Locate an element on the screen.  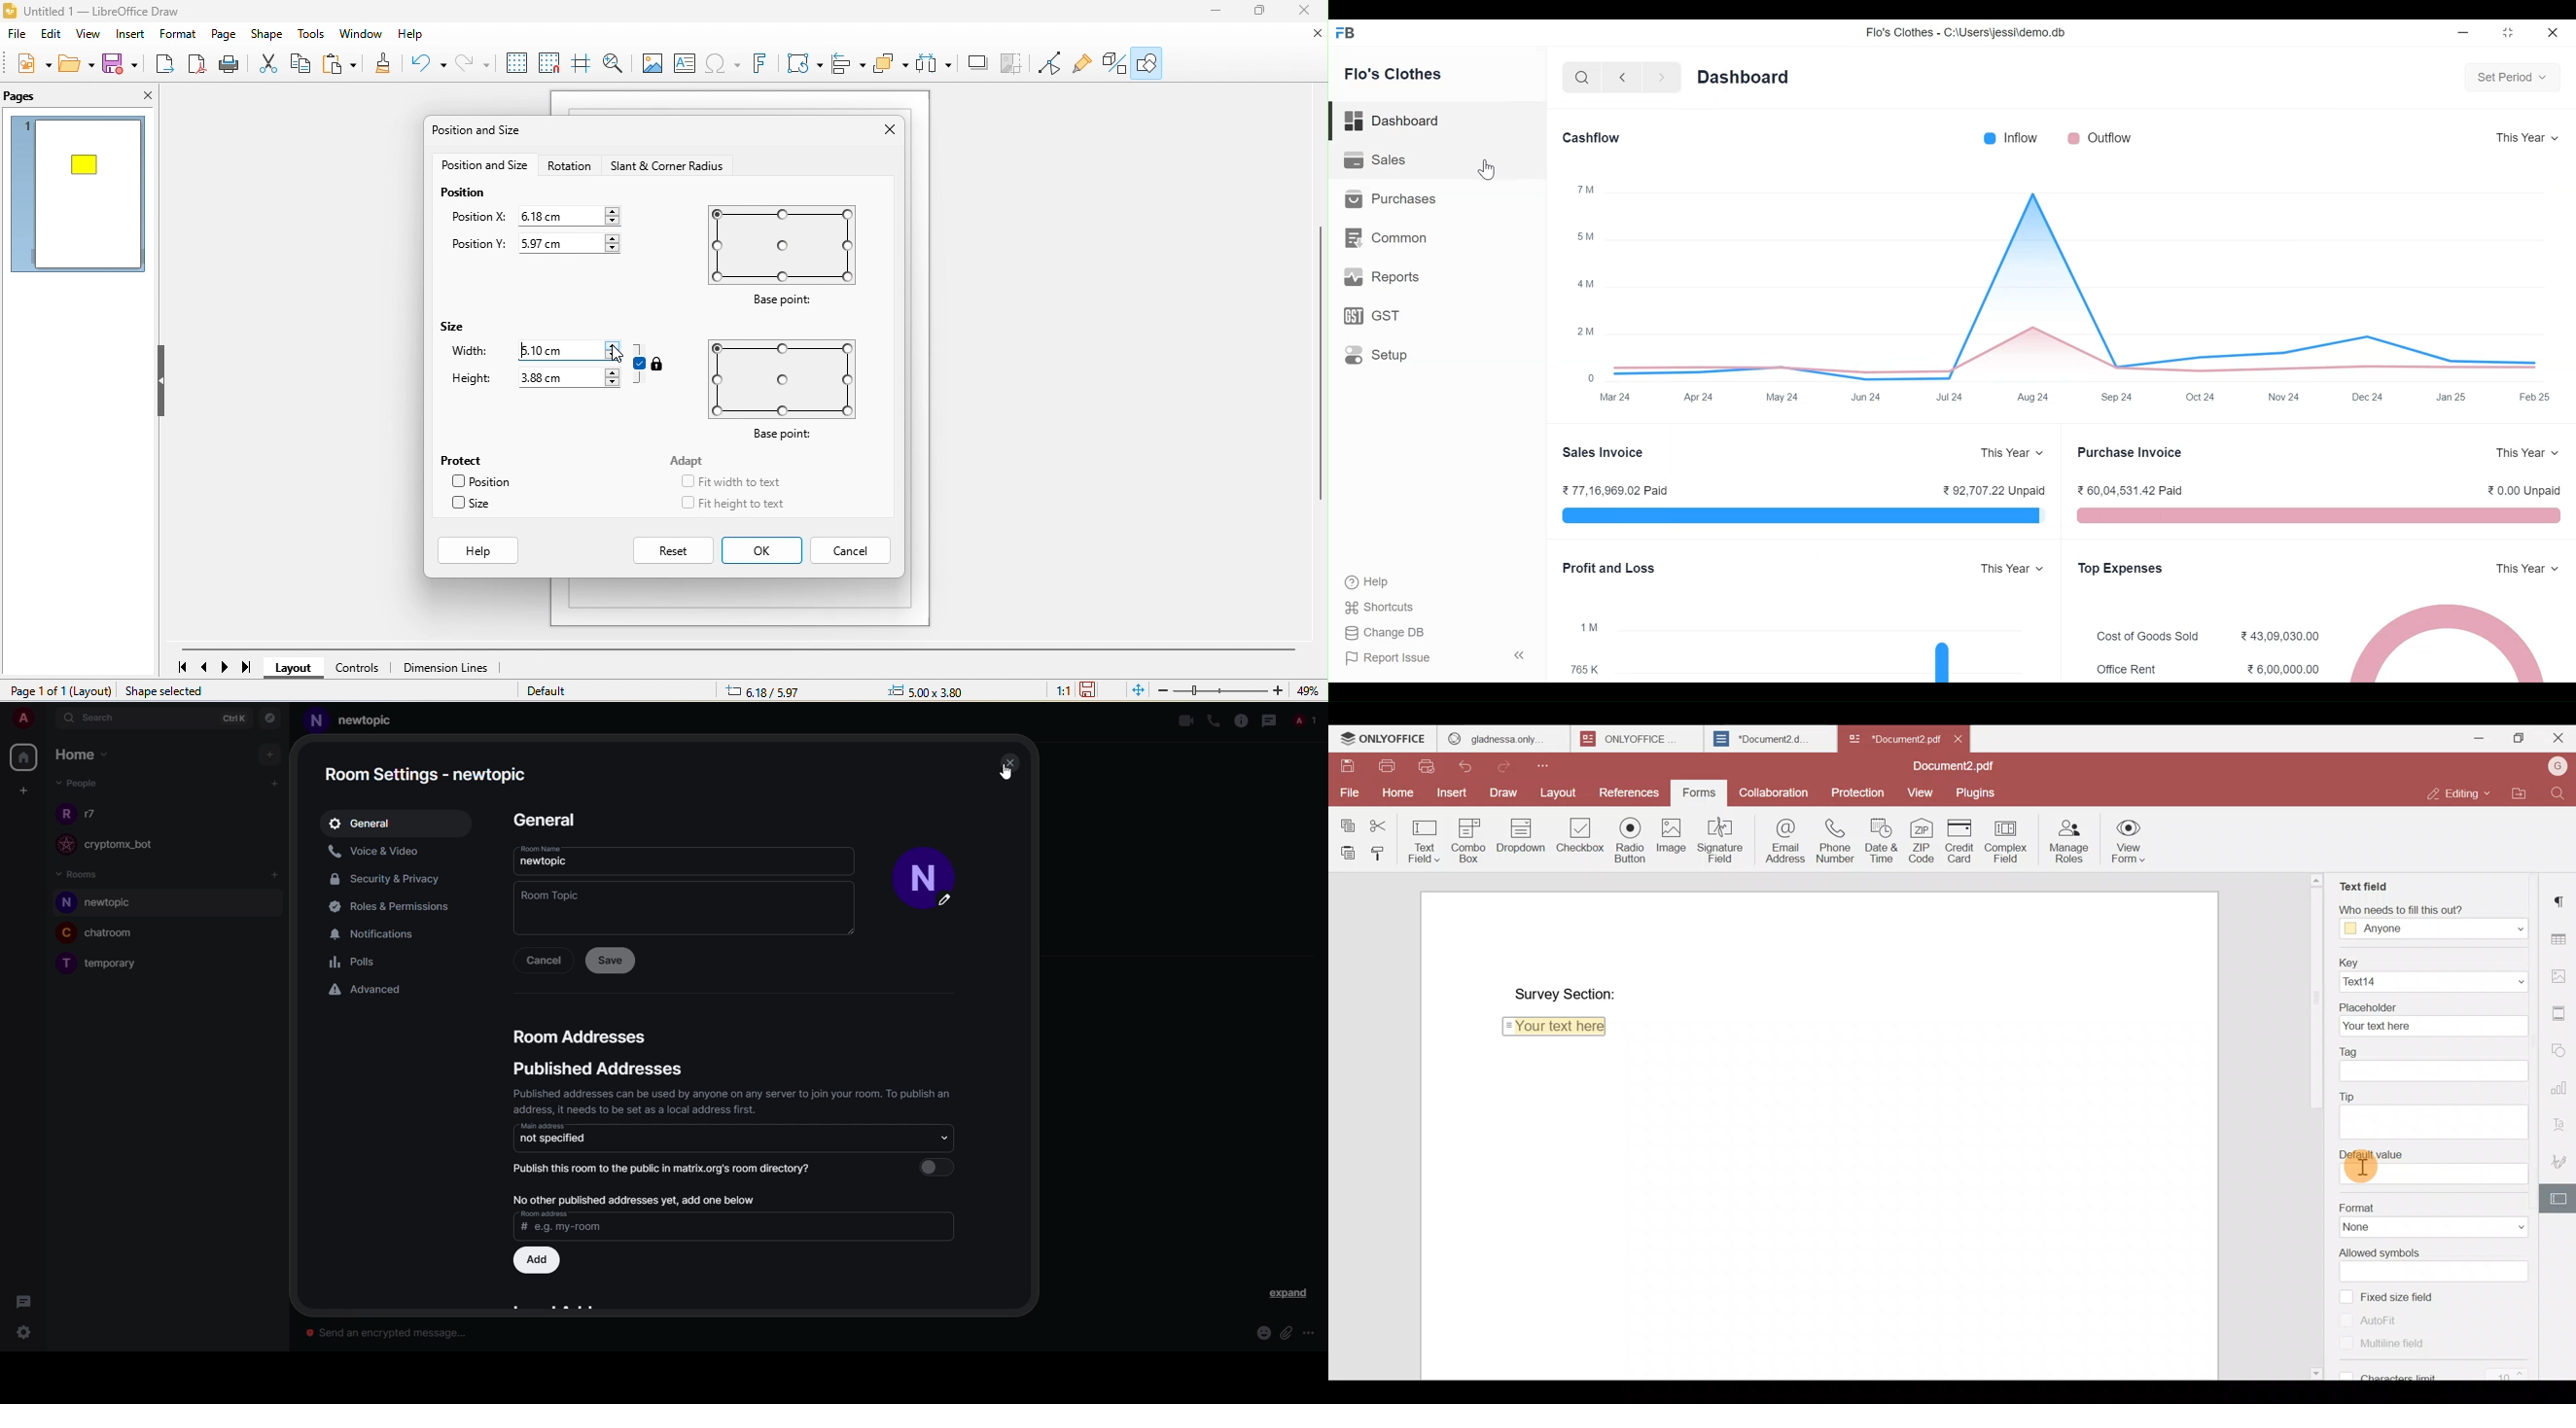
Aug 24 is located at coordinates (2036, 398).